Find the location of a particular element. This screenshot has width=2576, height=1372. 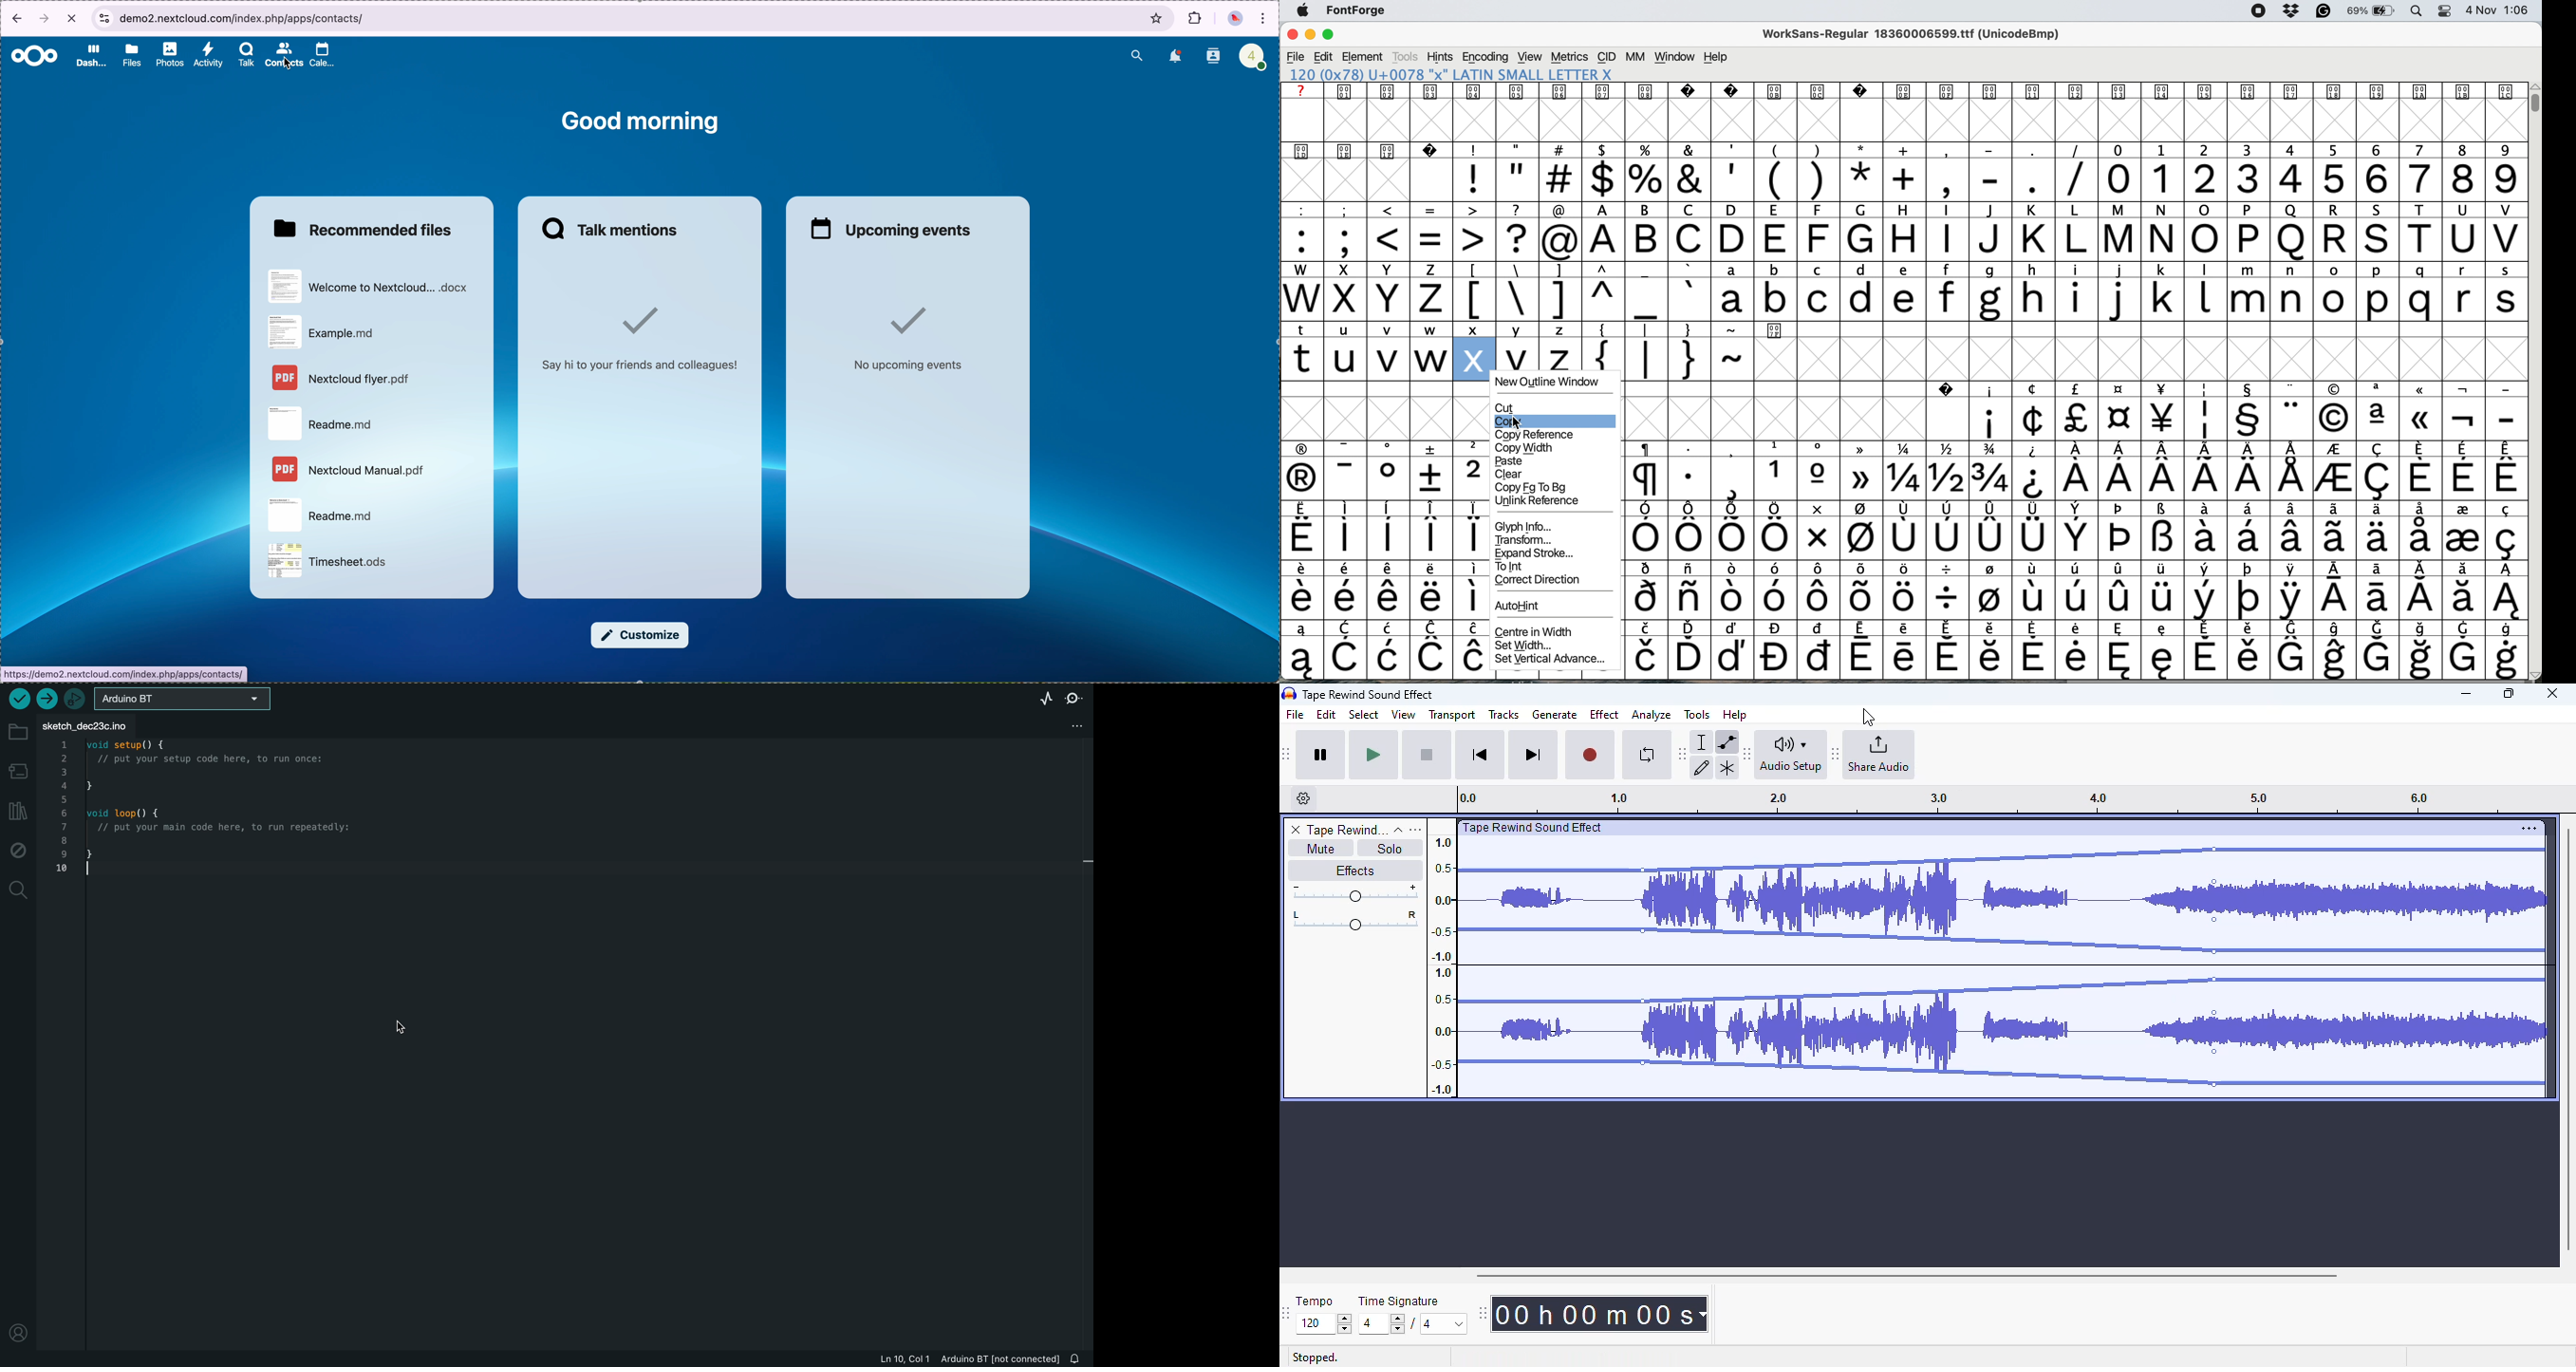

lower case x chosen is located at coordinates (1474, 358).